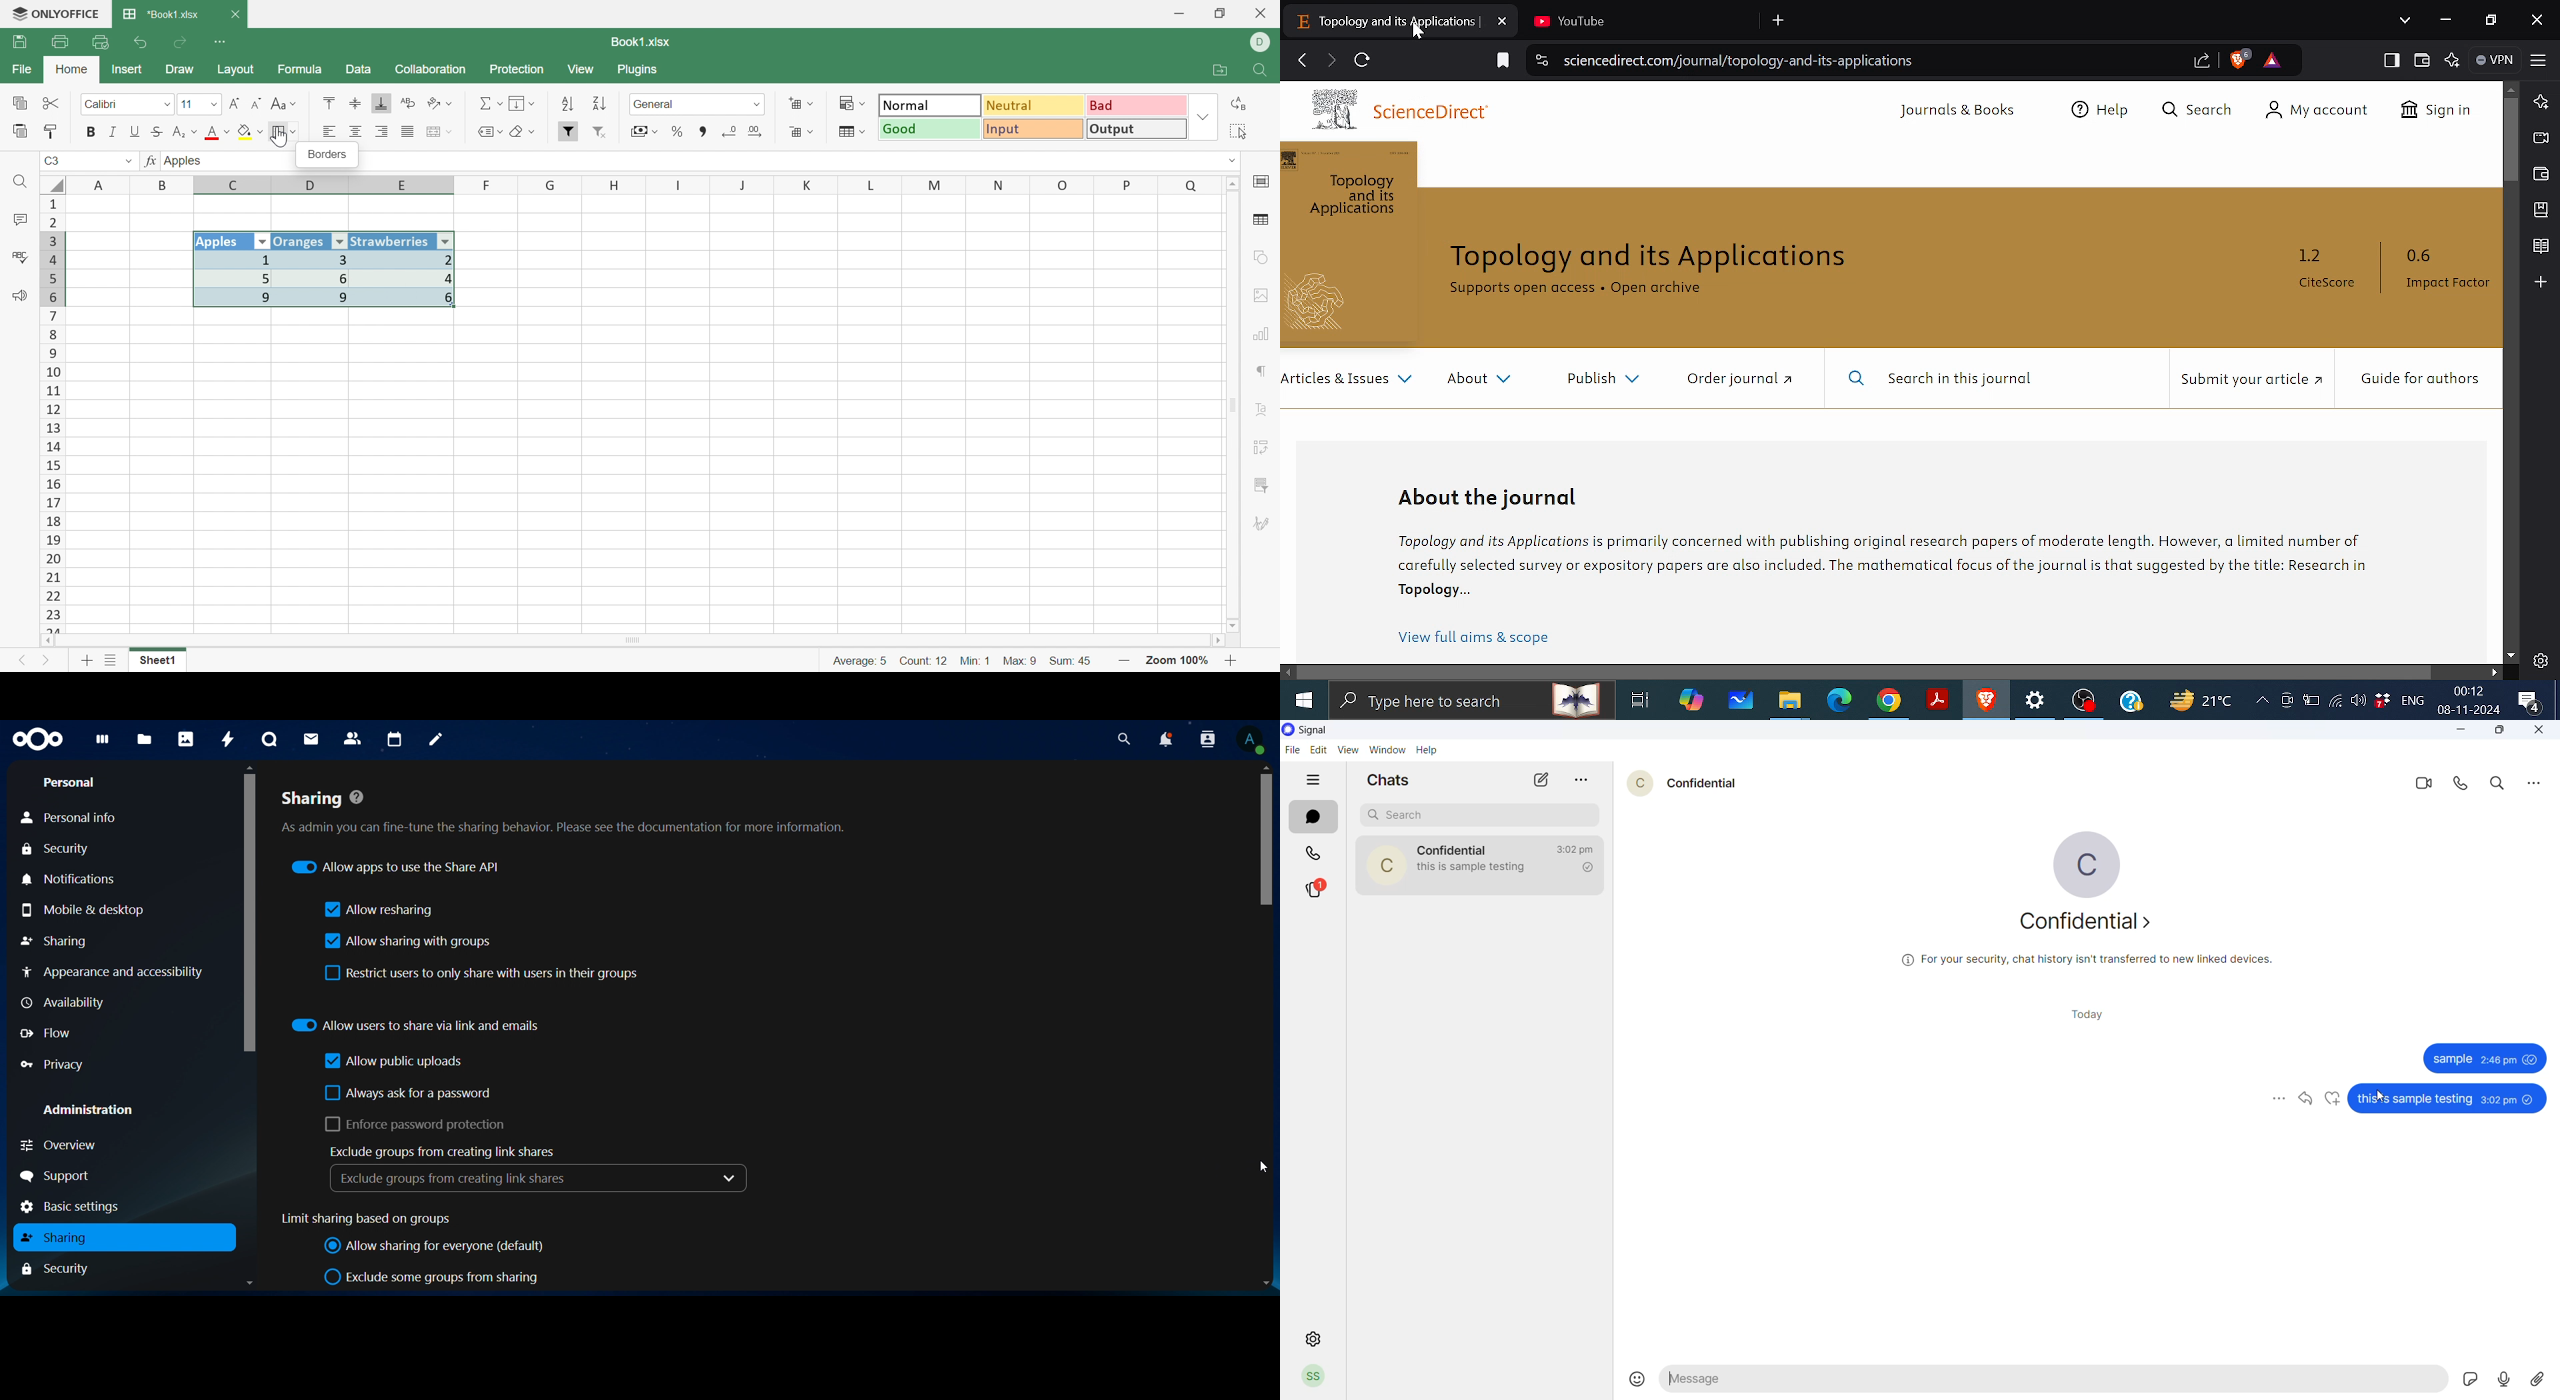 Image resolution: width=2576 pixels, height=1400 pixels. I want to click on calendar, so click(393, 740).